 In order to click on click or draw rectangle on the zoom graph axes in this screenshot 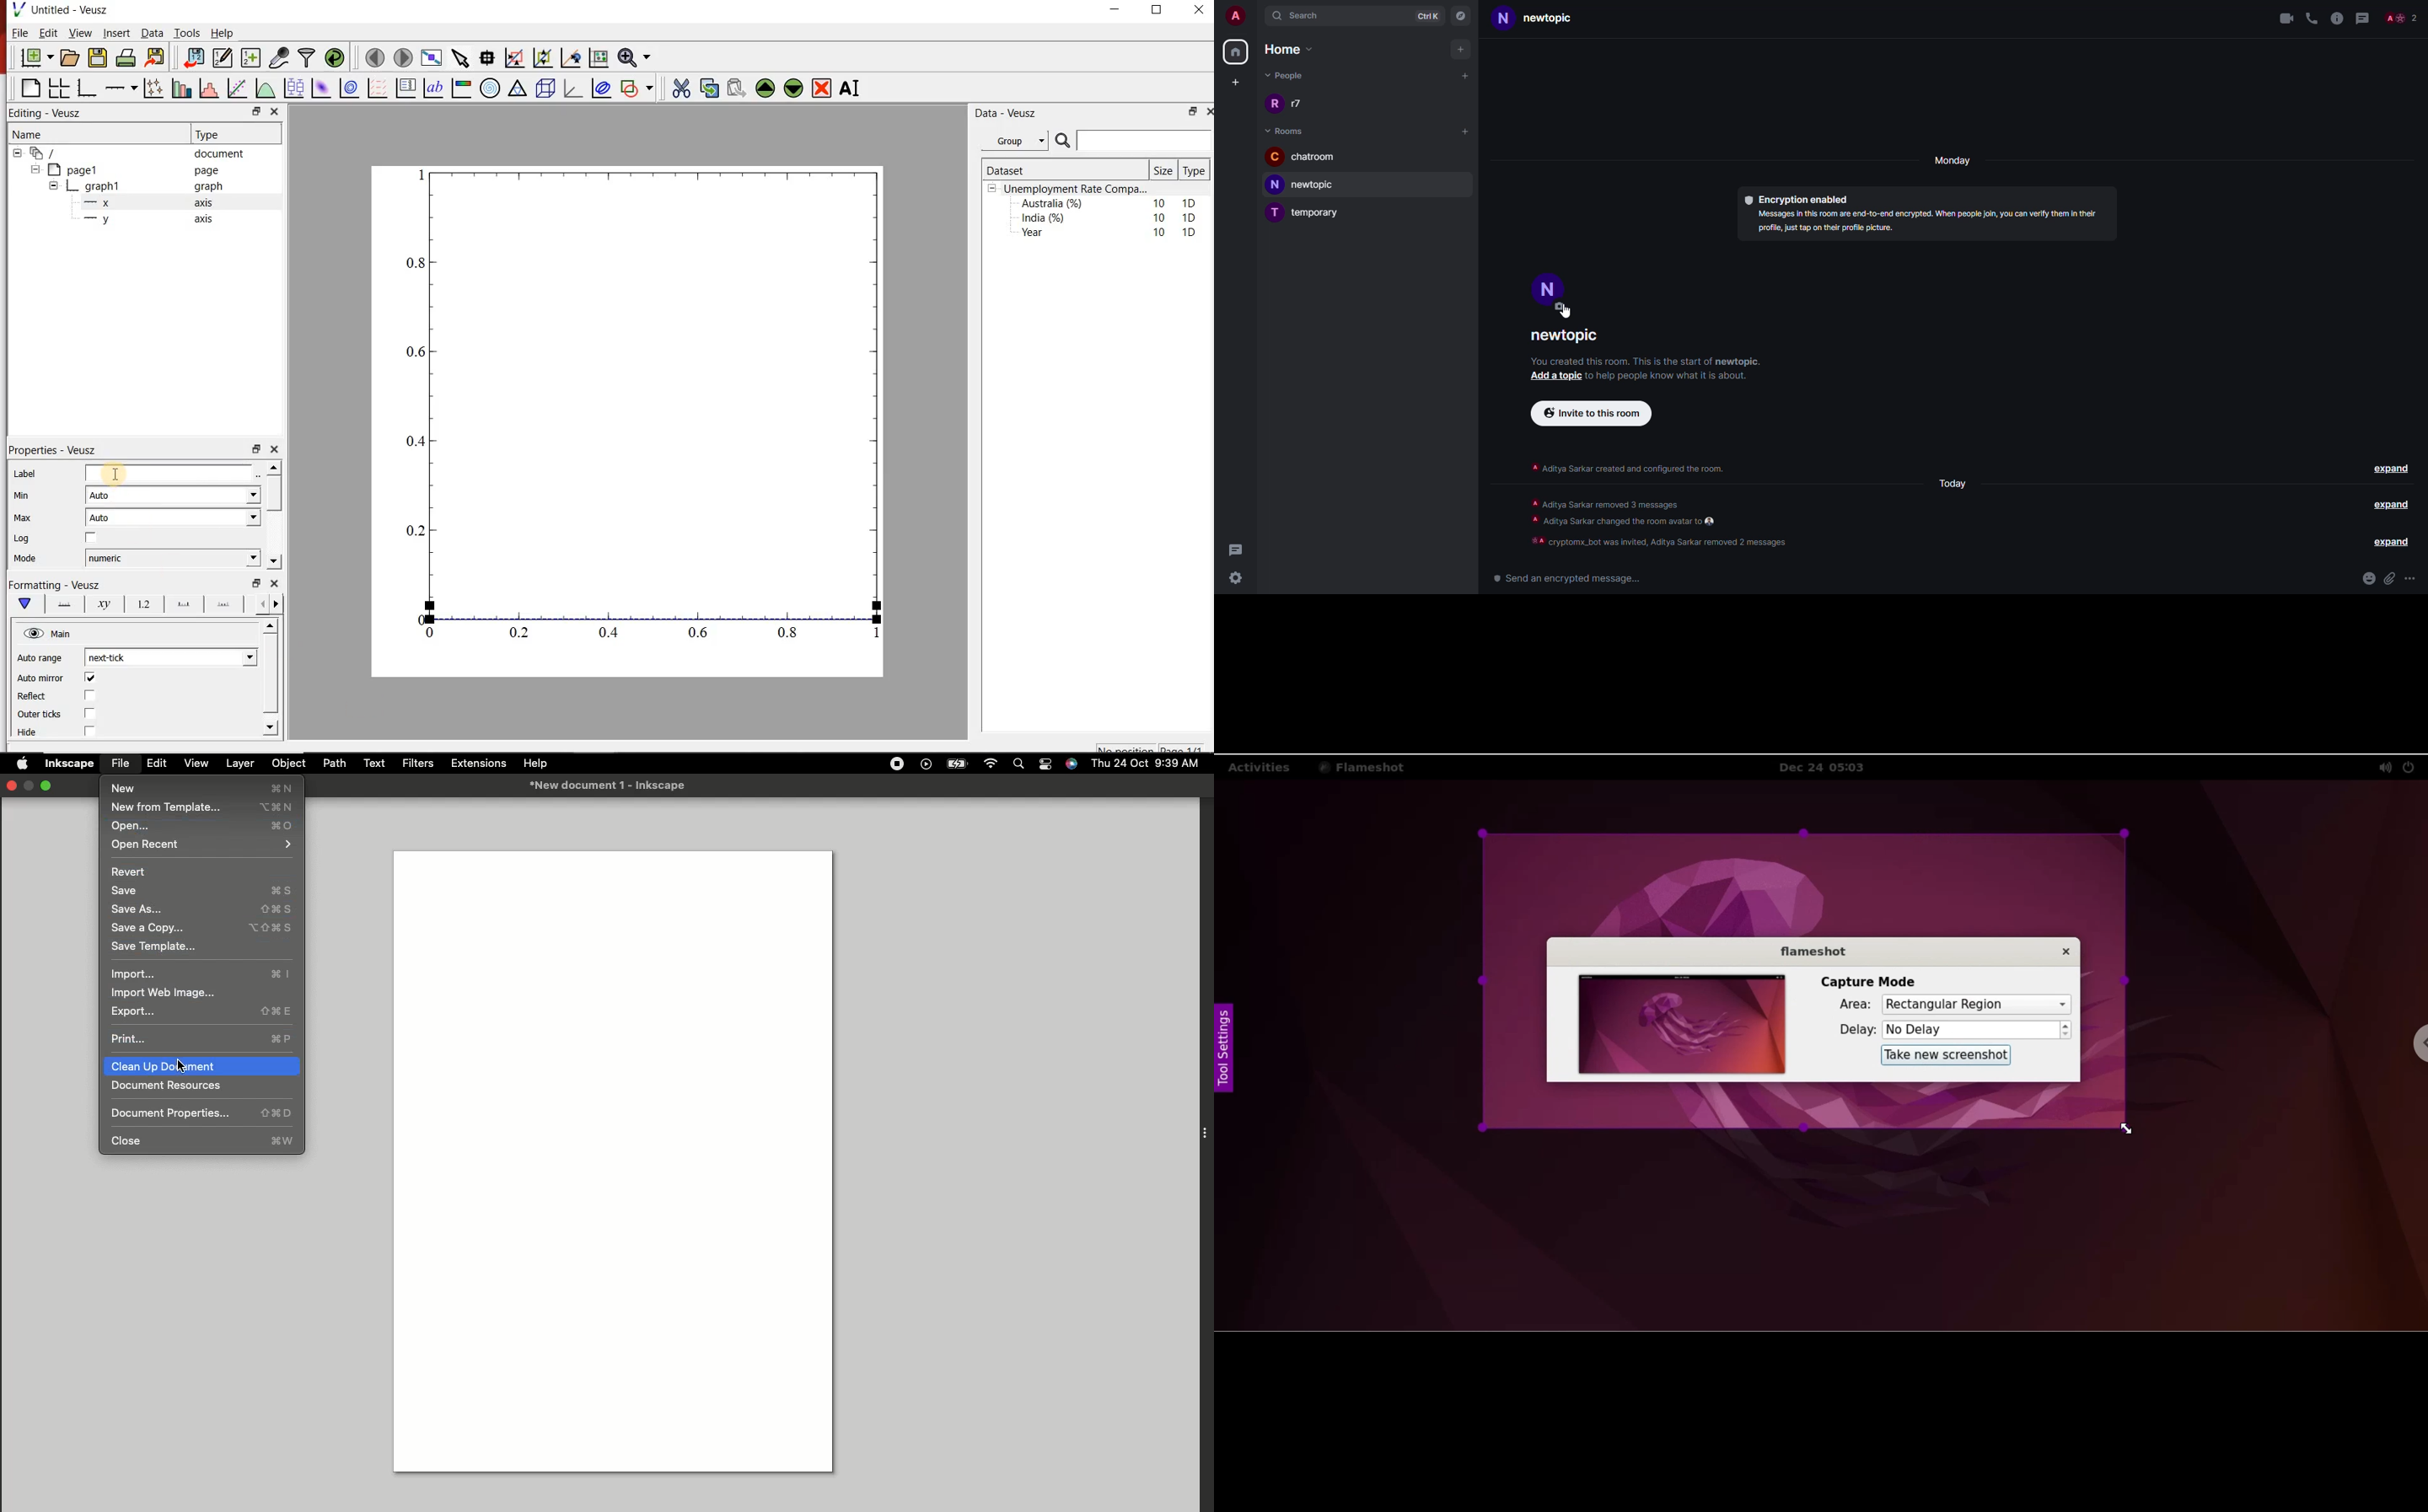, I will do `click(515, 59)`.